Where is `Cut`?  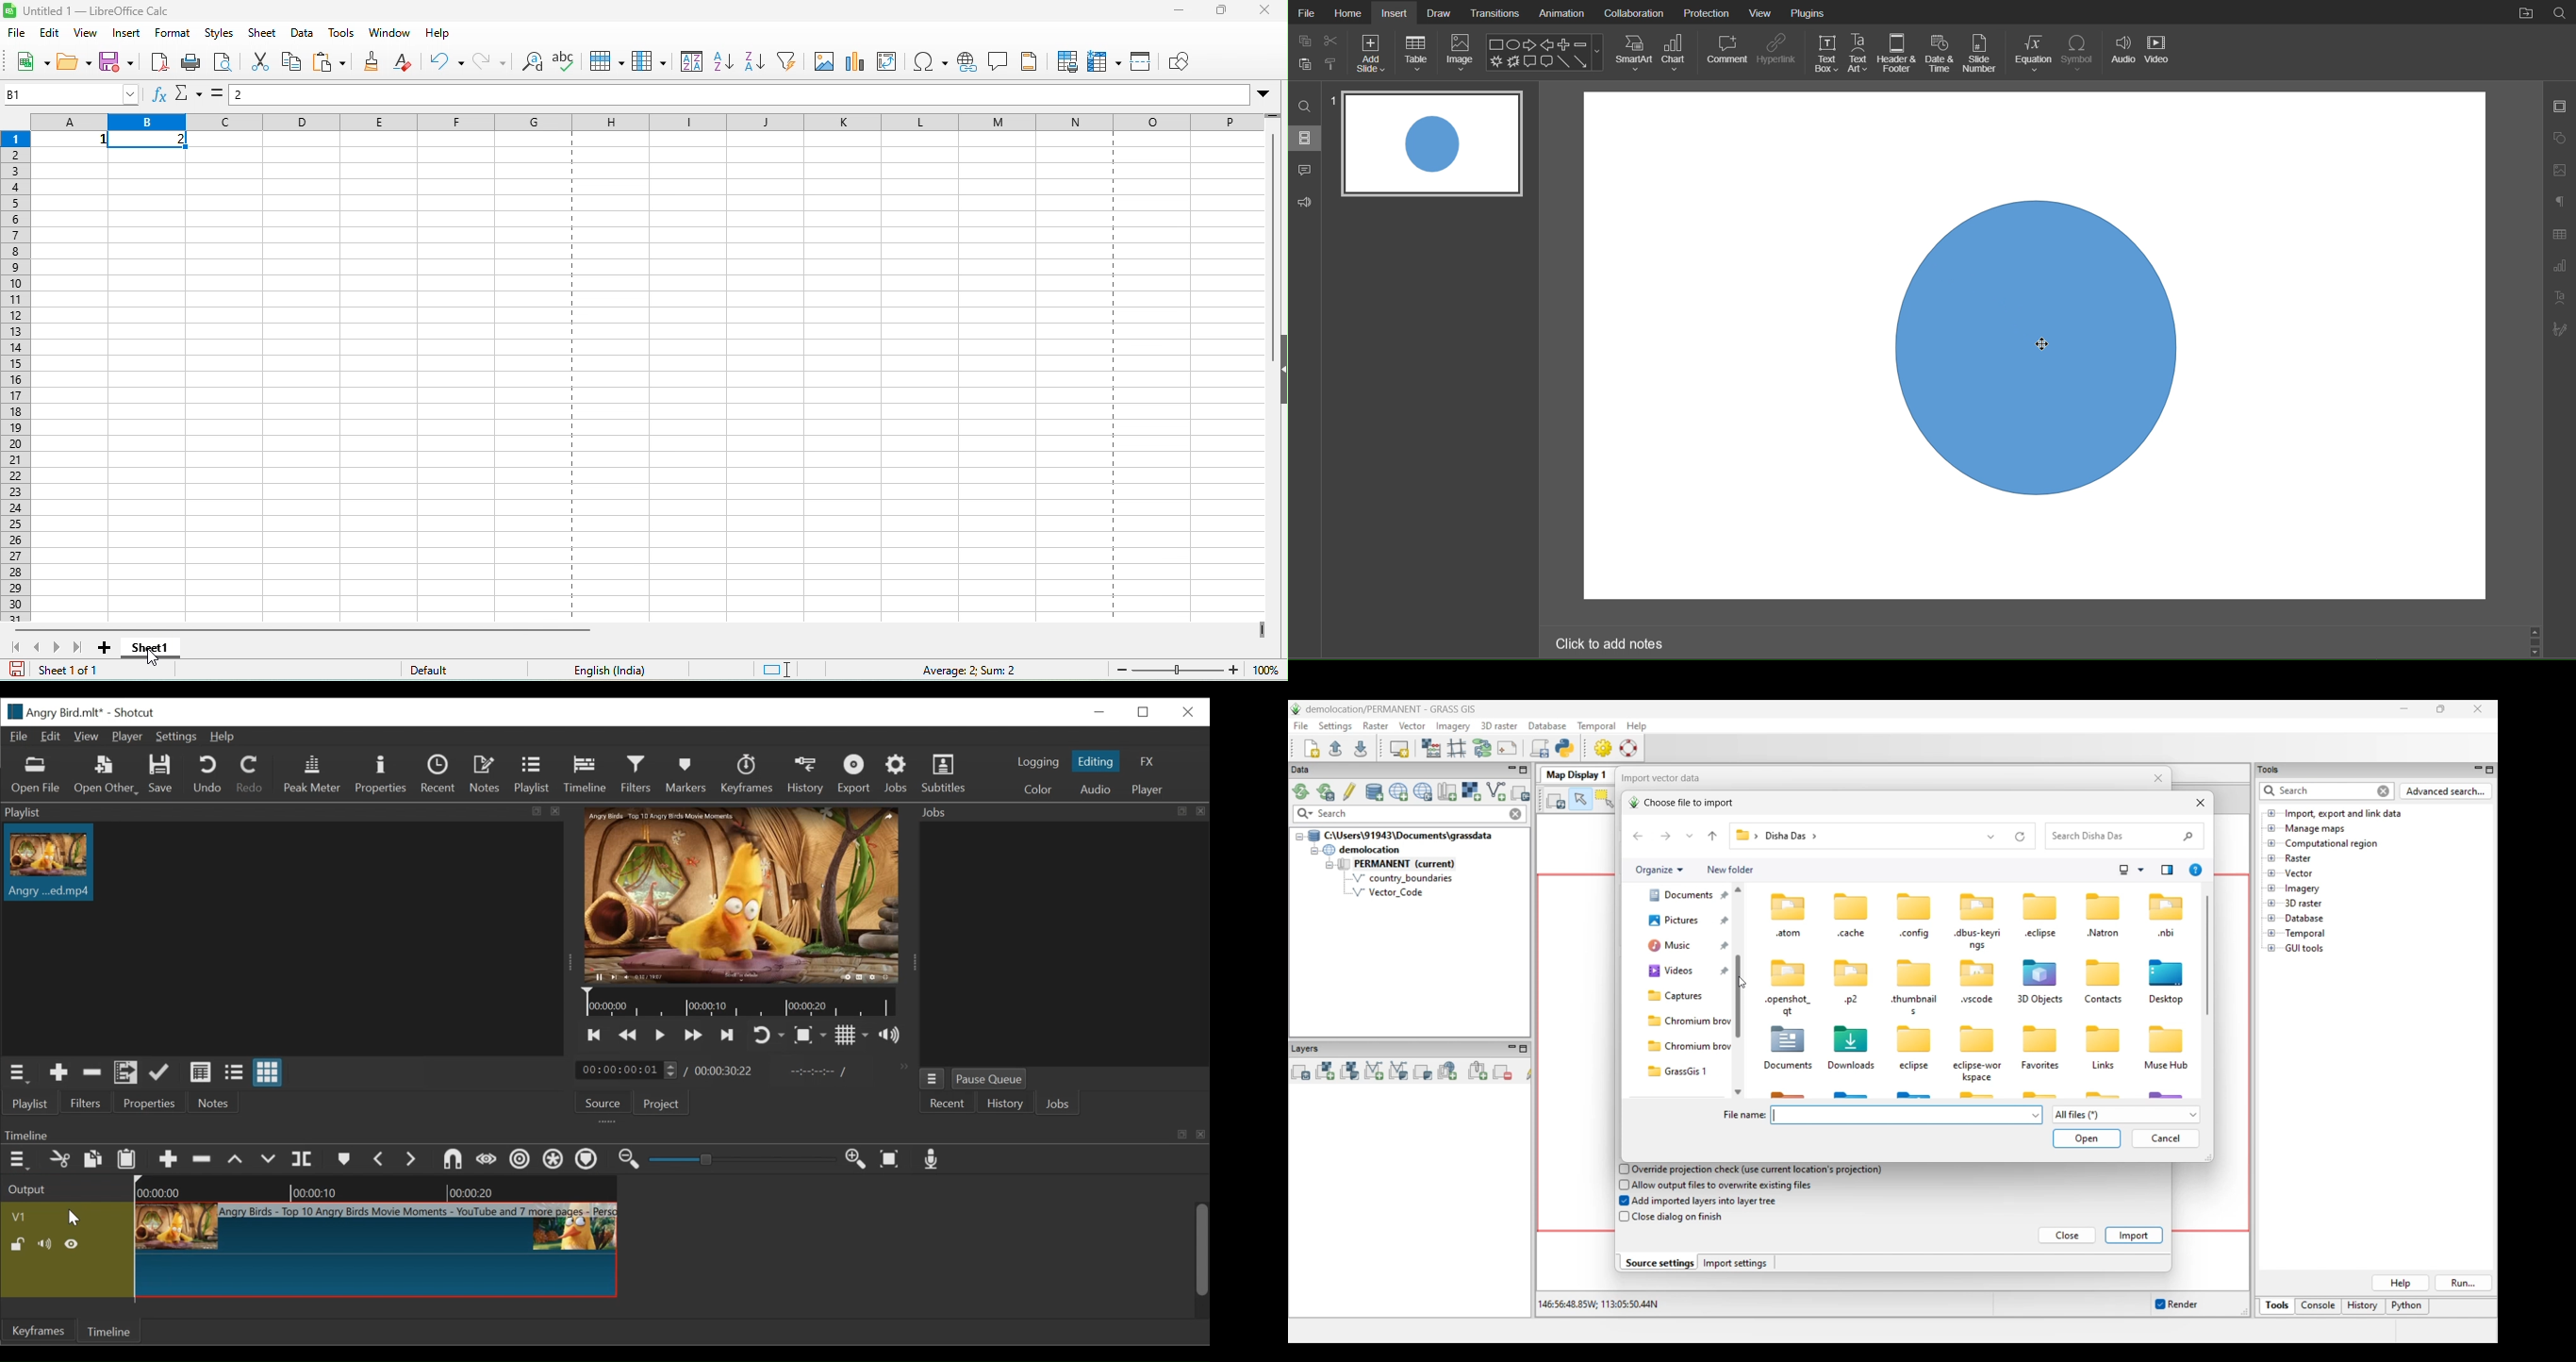 Cut is located at coordinates (92, 1074).